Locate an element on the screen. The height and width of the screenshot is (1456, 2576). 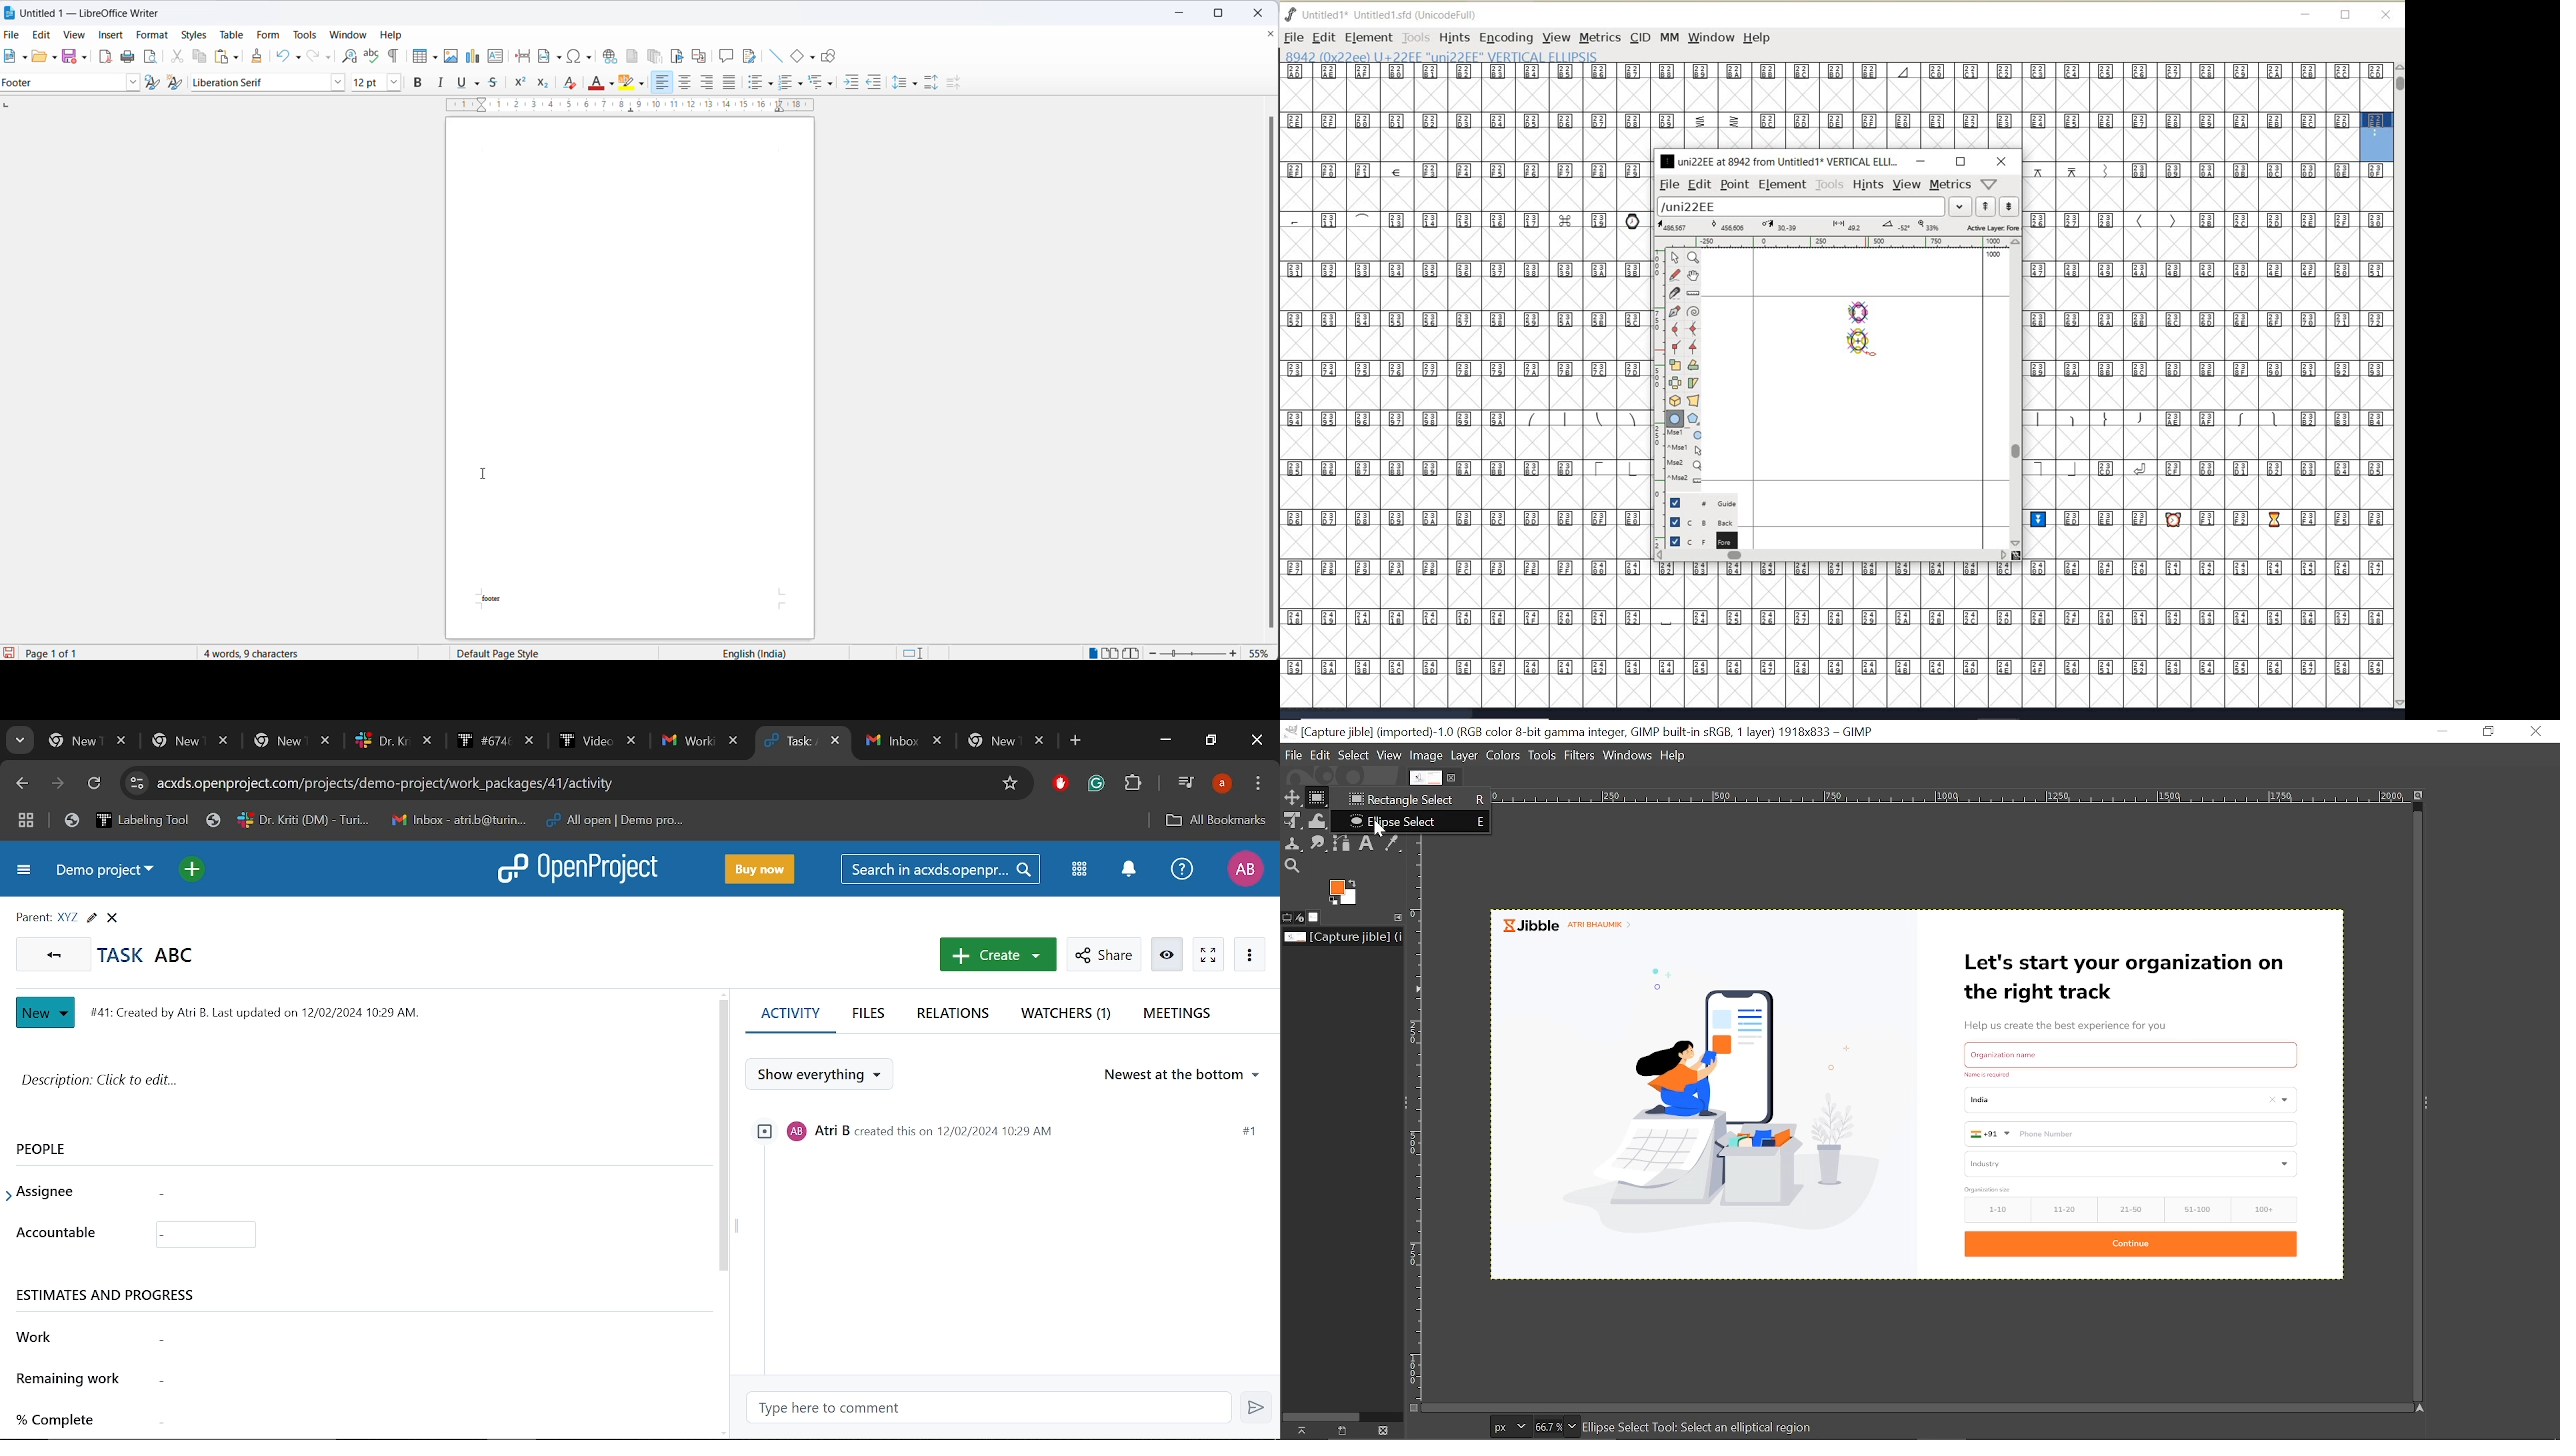
scrollbar is located at coordinates (1257, 368).